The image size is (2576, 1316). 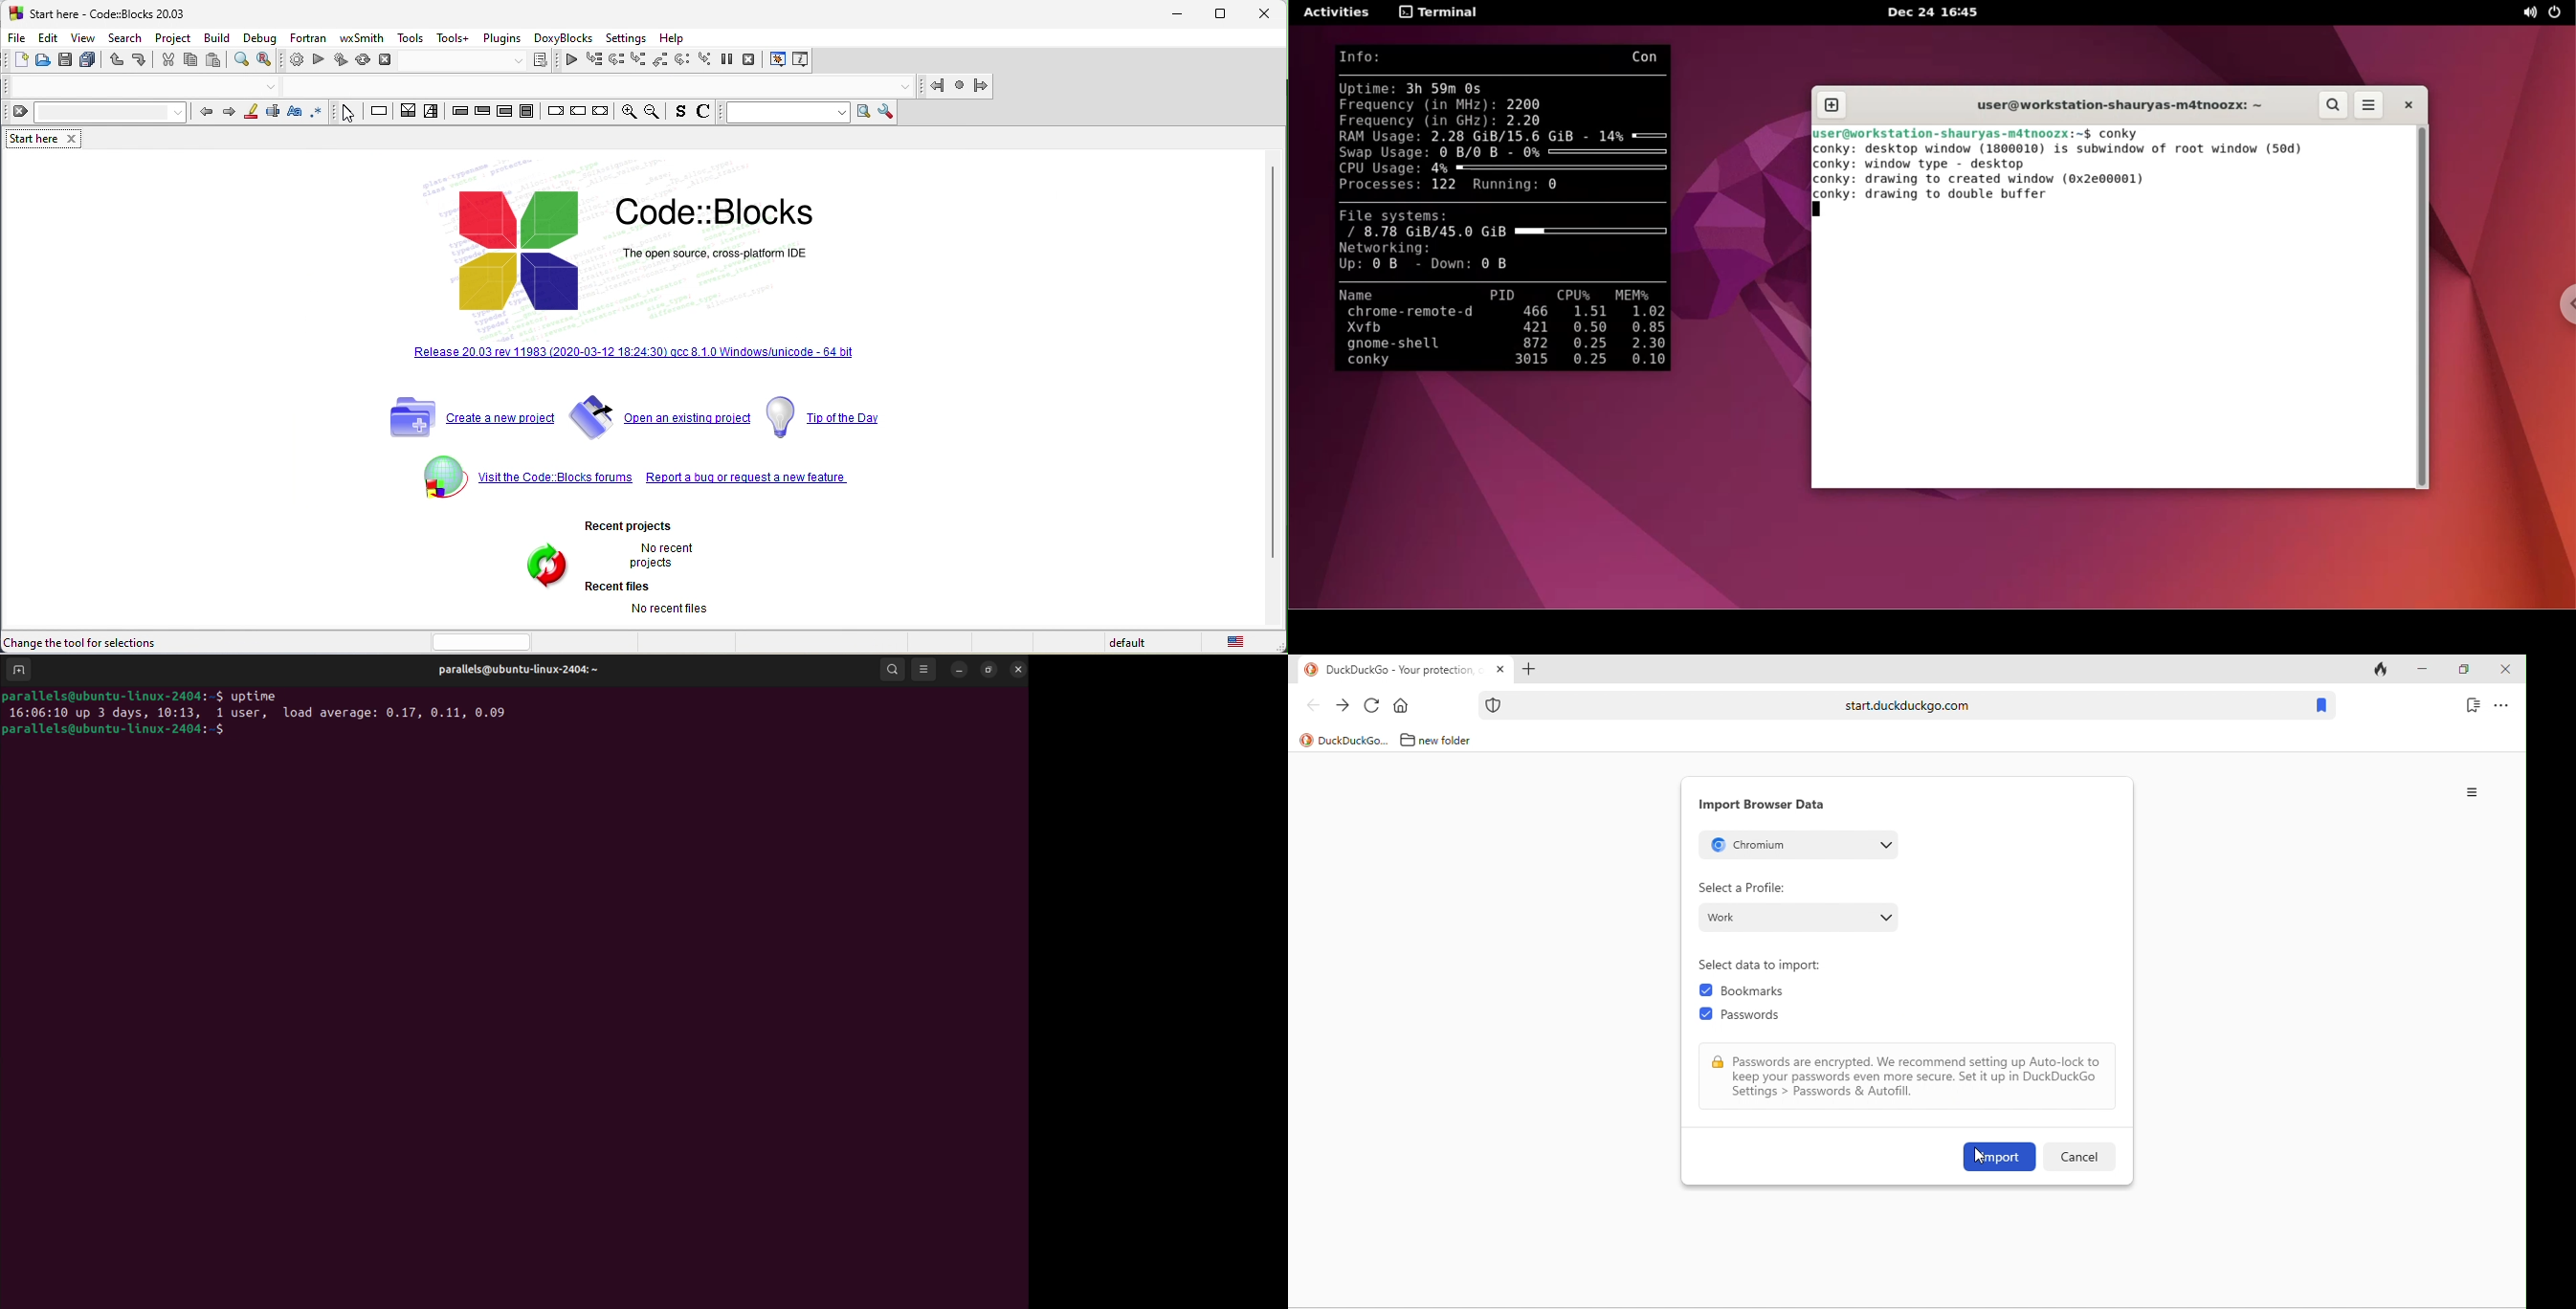 What do you see at coordinates (2421, 670) in the screenshot?
I see `minimize` at bounding box center [2421, 670].